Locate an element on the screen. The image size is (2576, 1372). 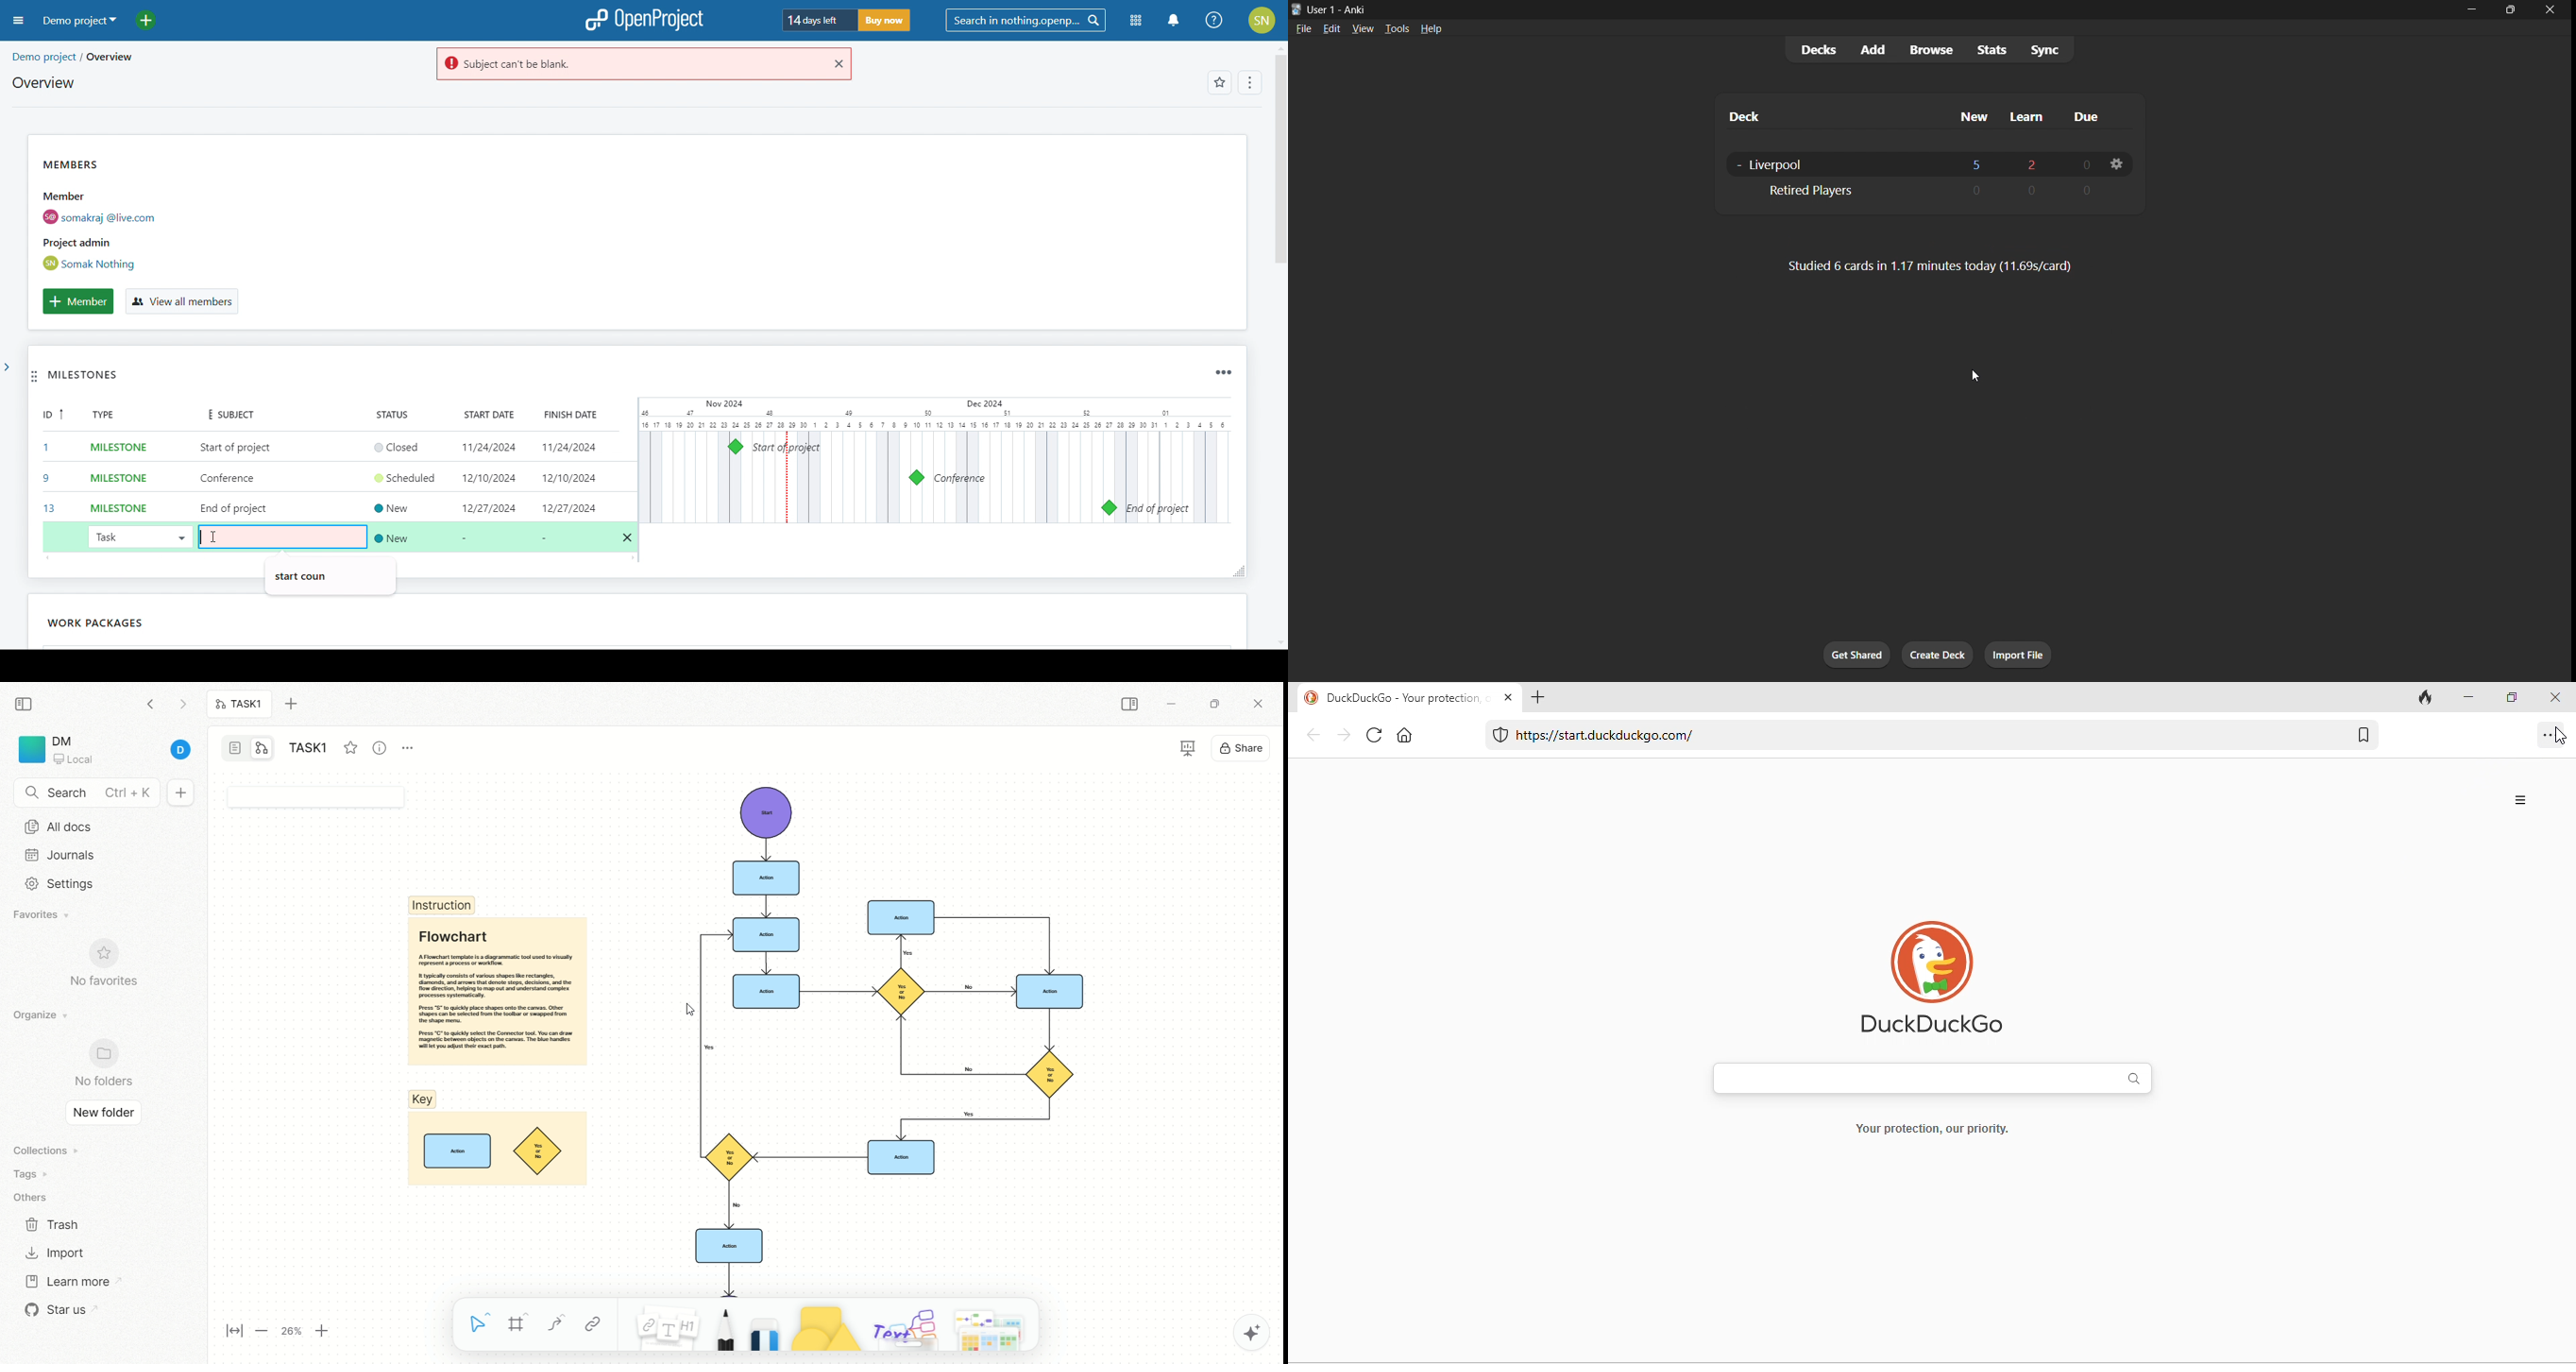
due cards column is located at coordinates (2091, 120).